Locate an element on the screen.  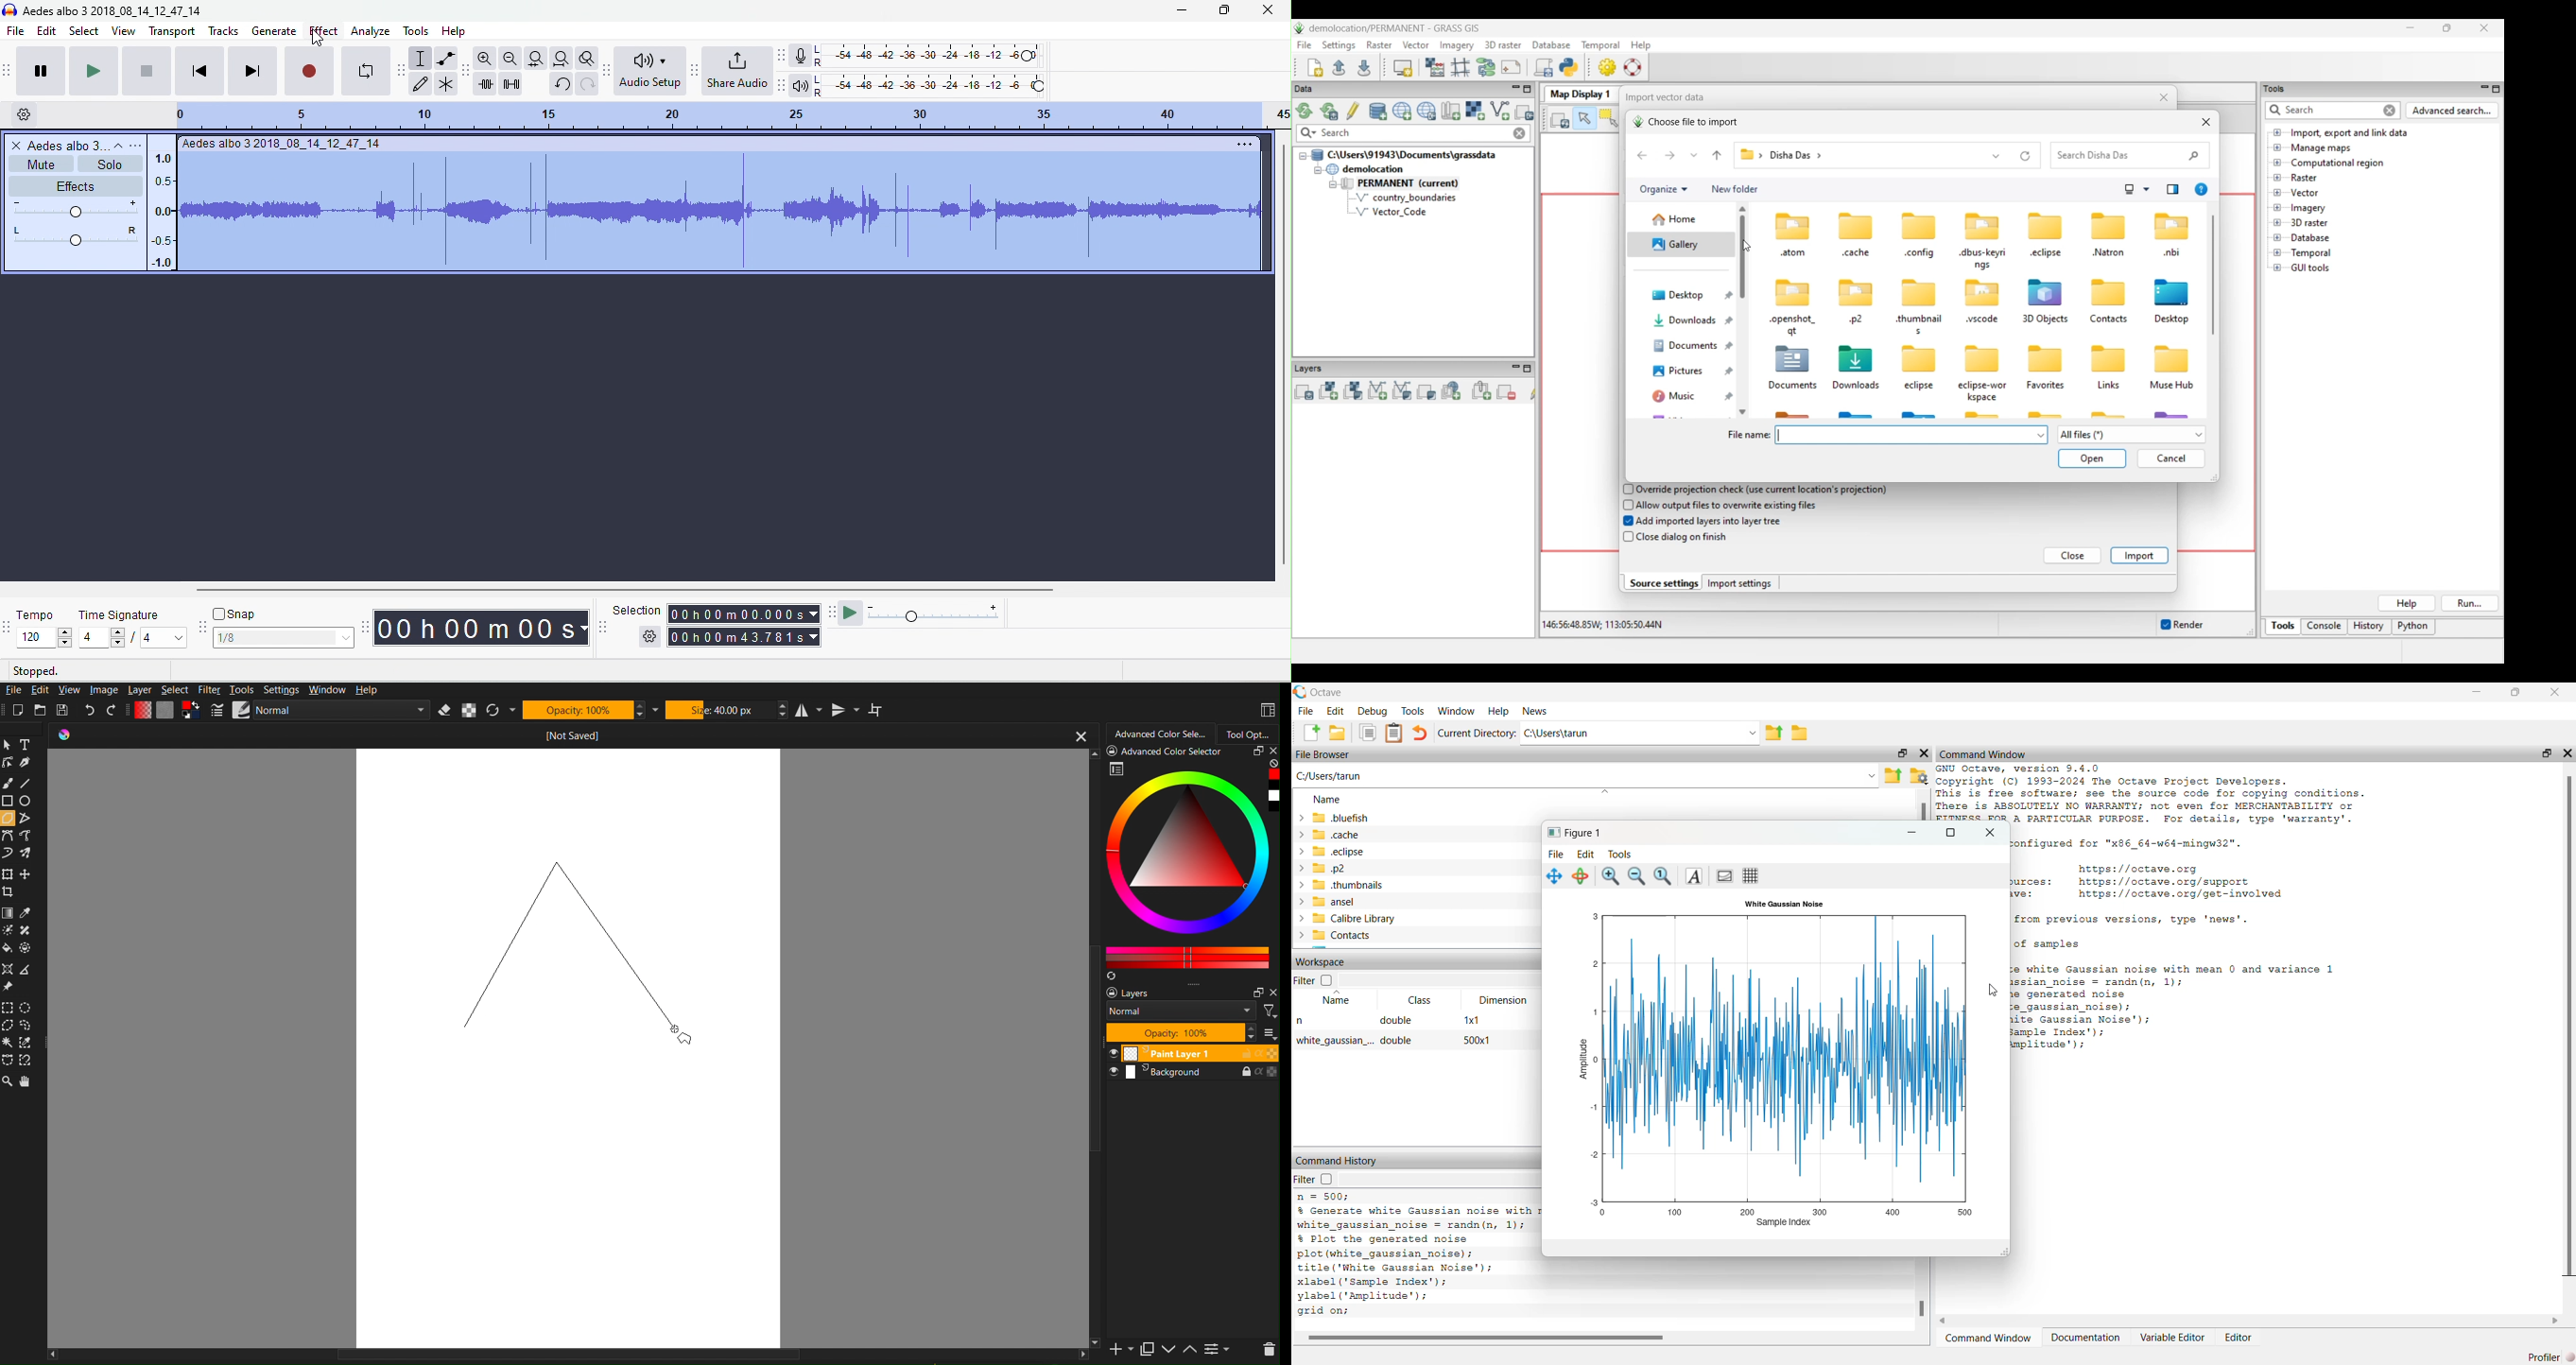
playback level is located at coordinates (940, 84).